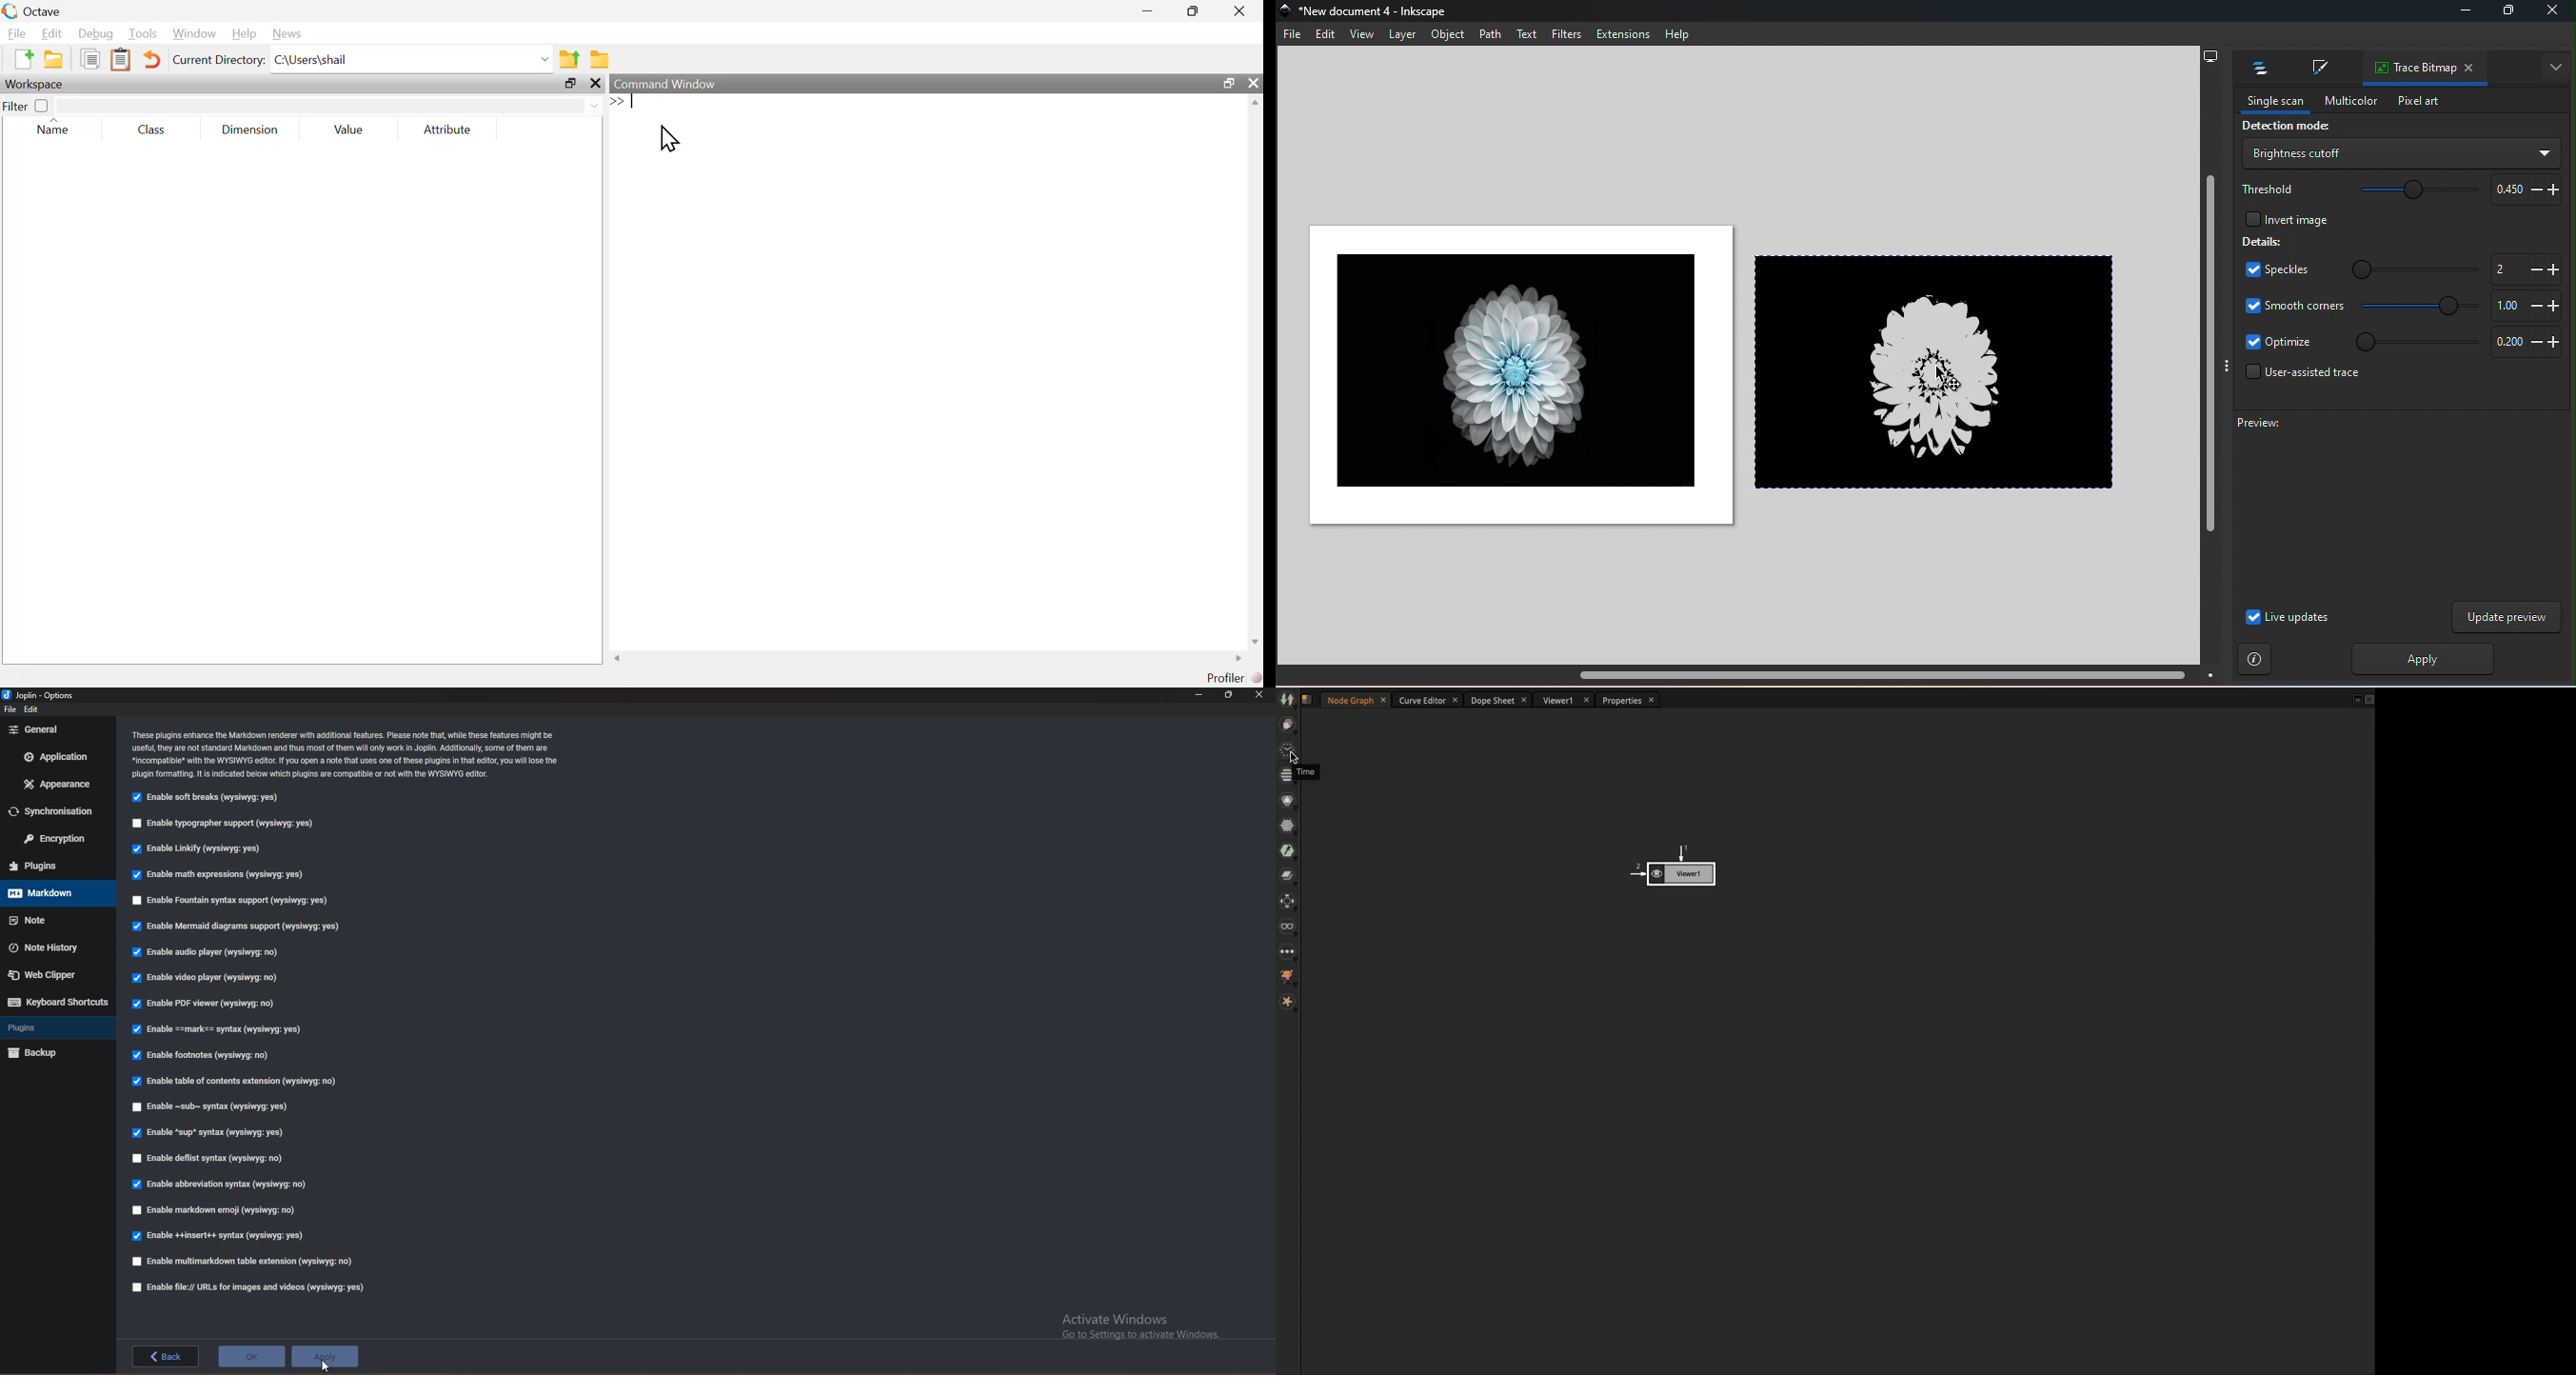 This screenshot has height=1400, width=2576. I want to click on Optimize slide bar, so click(2411, 342).